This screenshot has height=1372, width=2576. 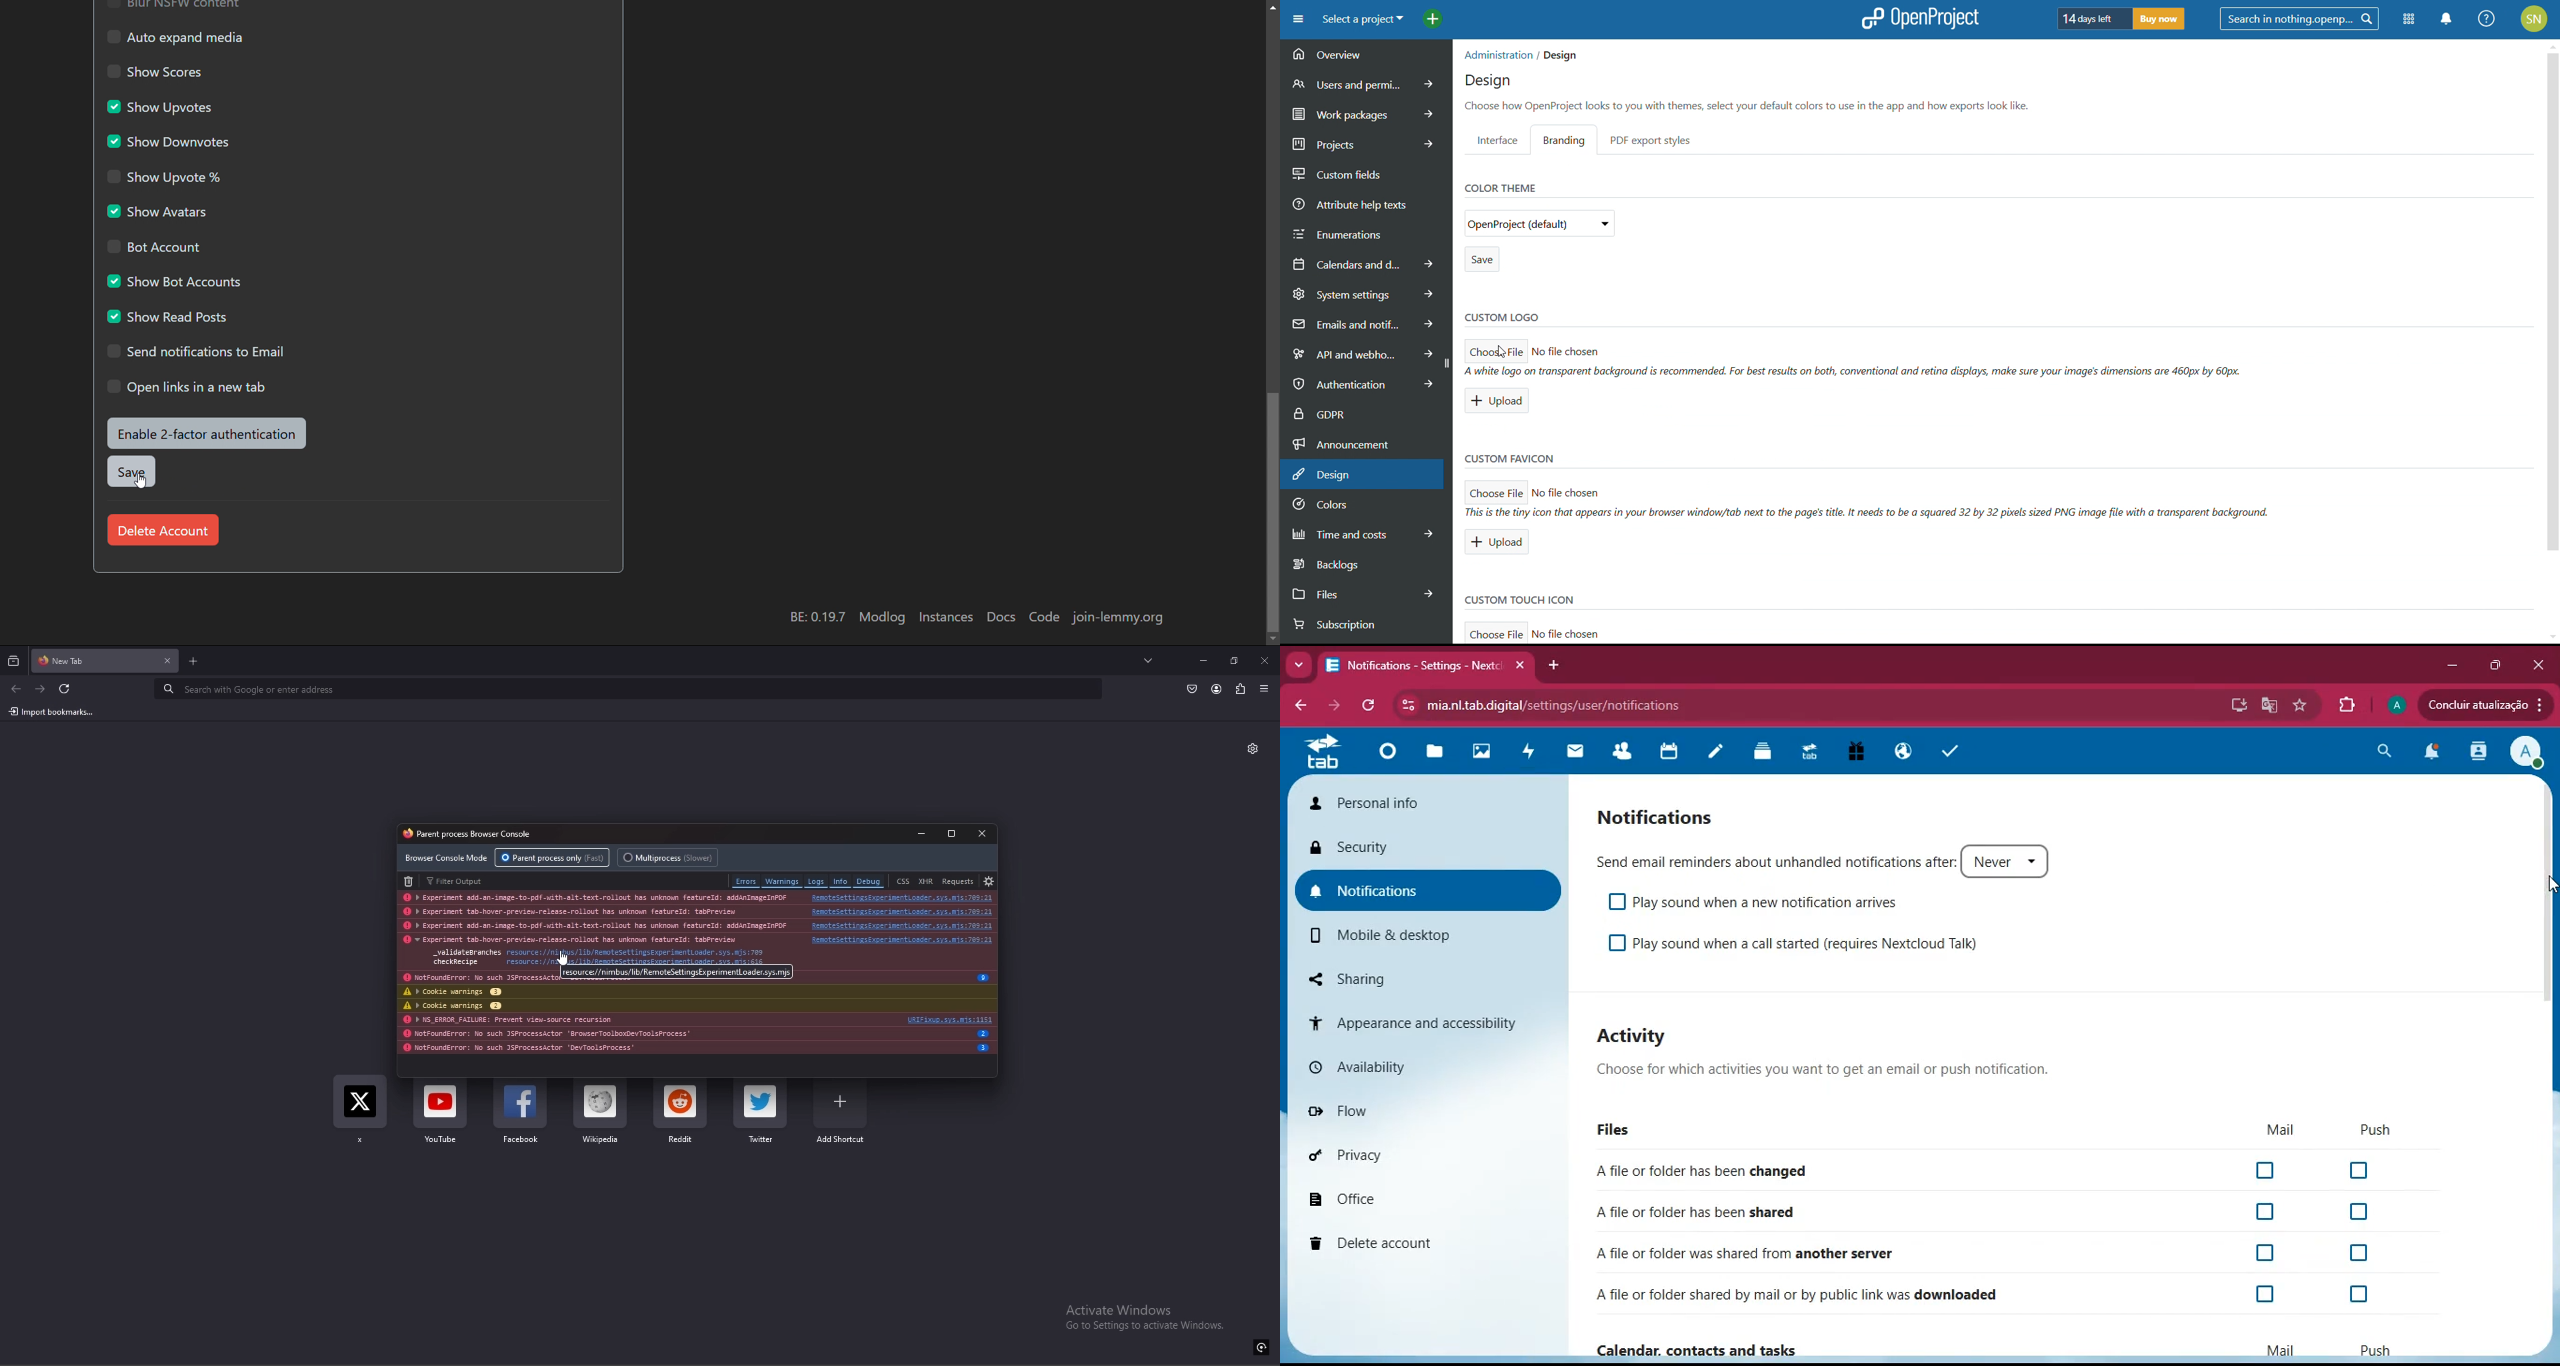 What do you see at coordinates (1422, 886) in the screenshot?
I see `notifications` at bounding box center [1422, 886].